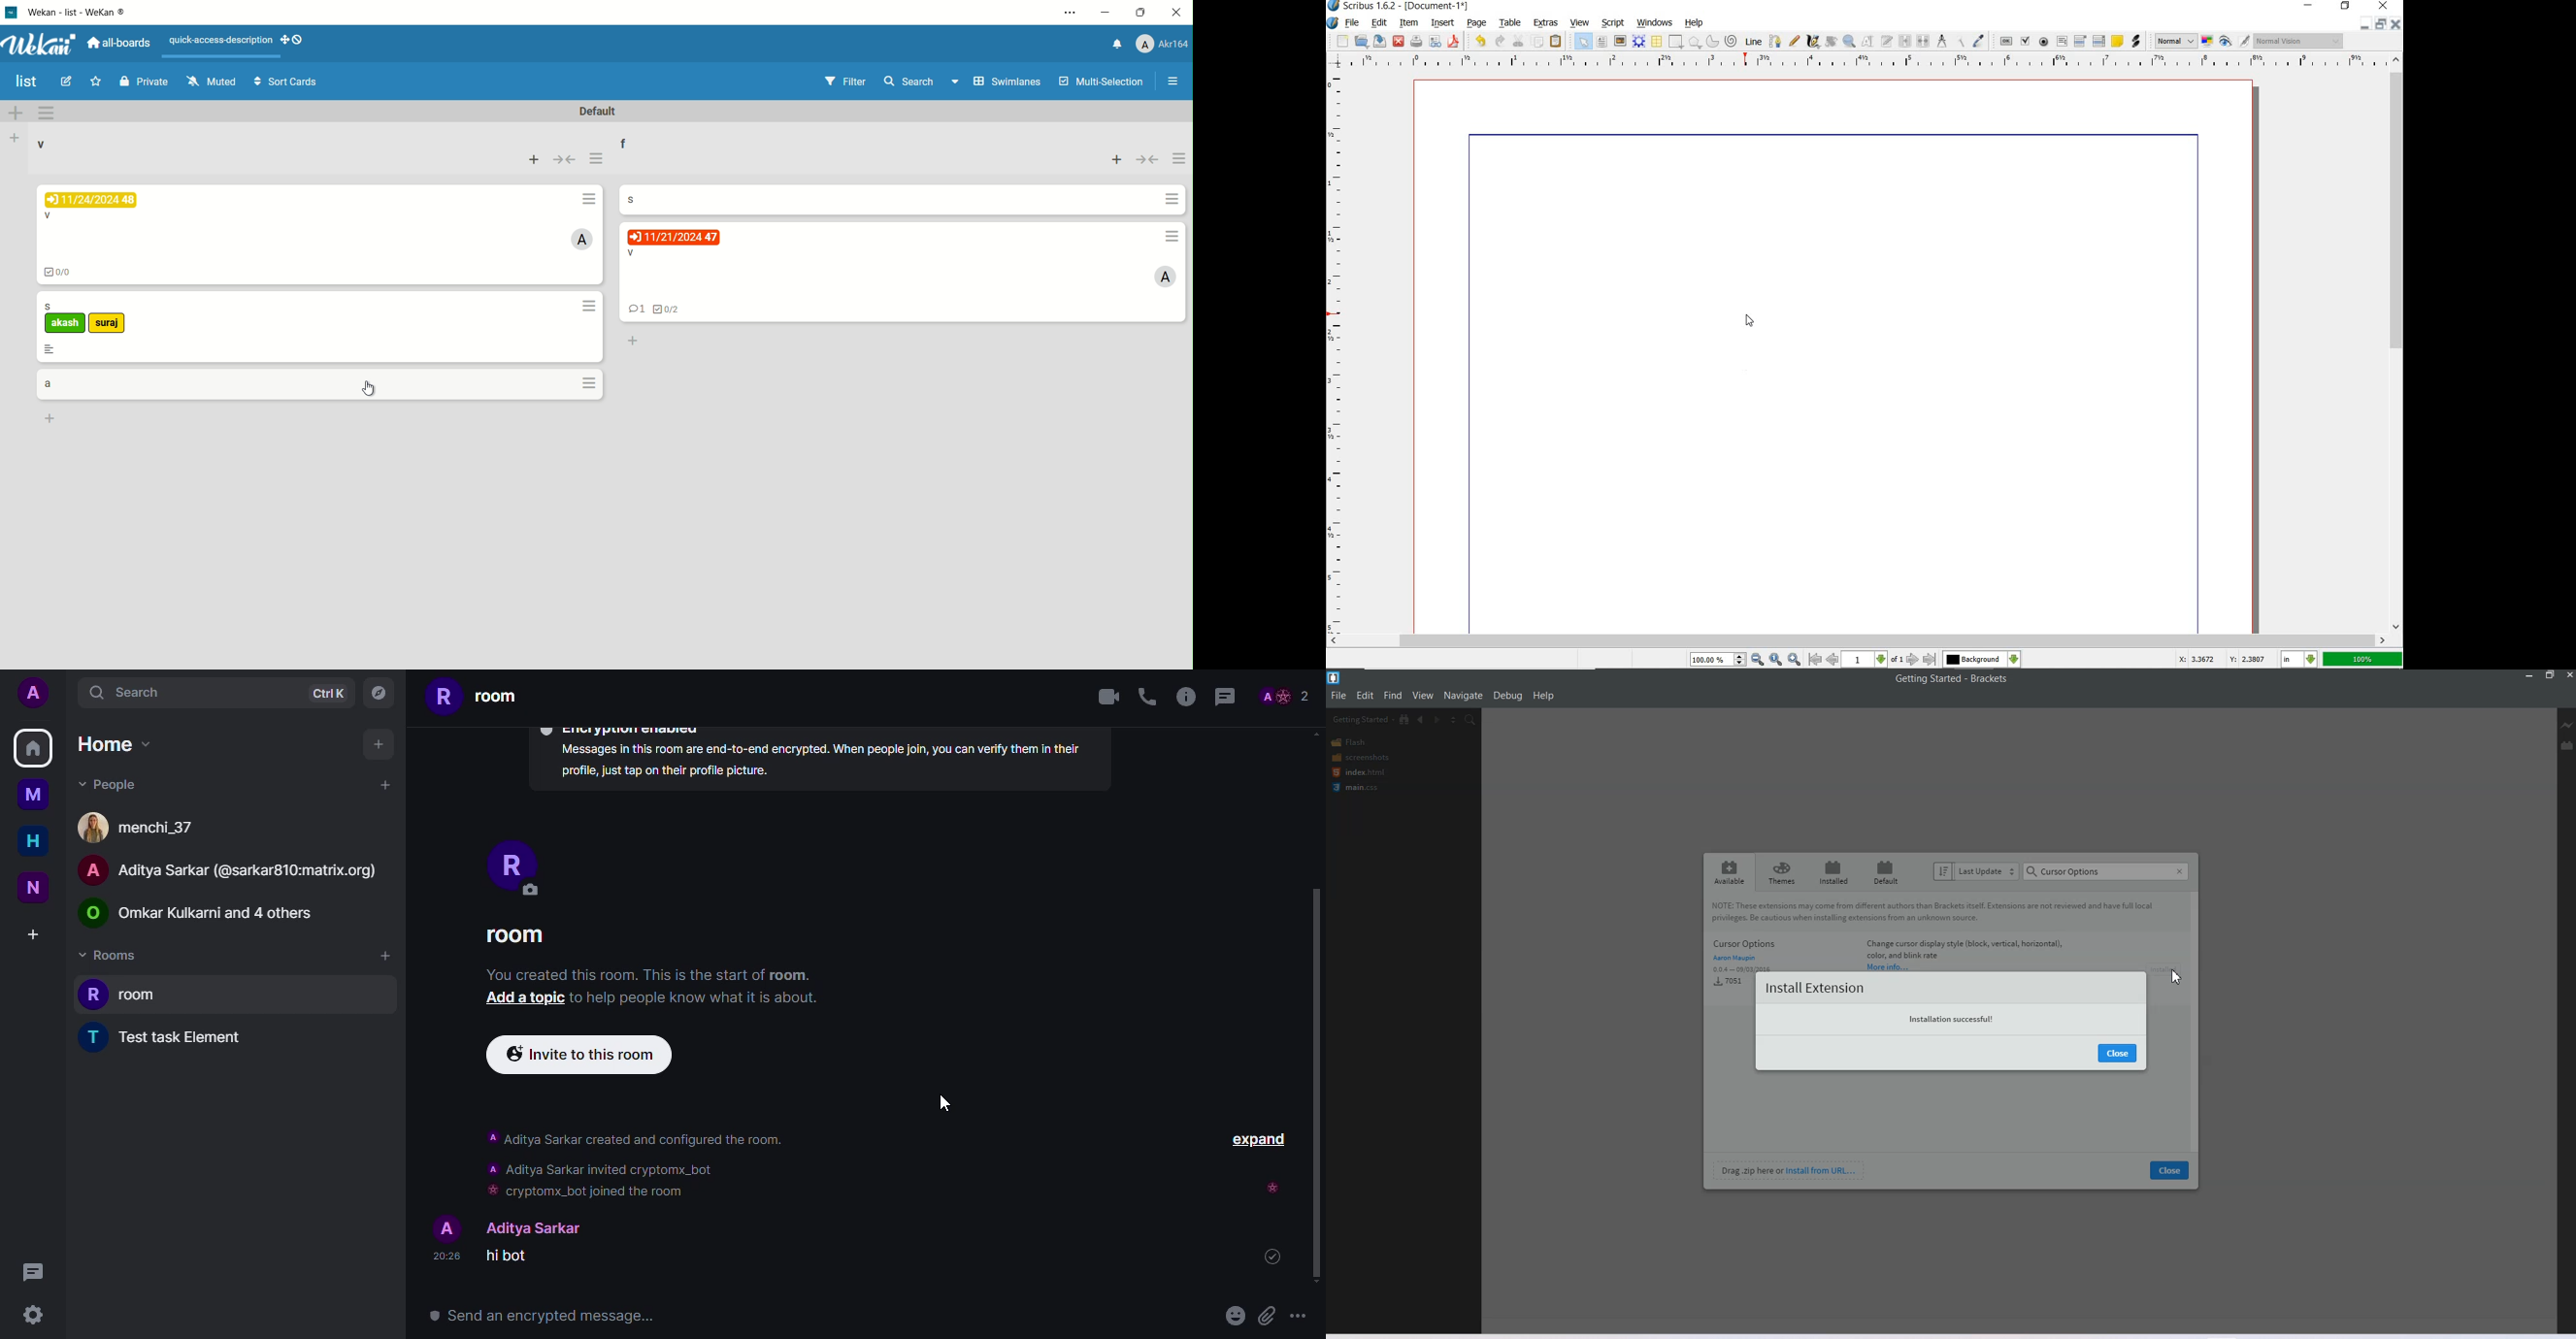  I want to click on Close, so click(2397, 24).